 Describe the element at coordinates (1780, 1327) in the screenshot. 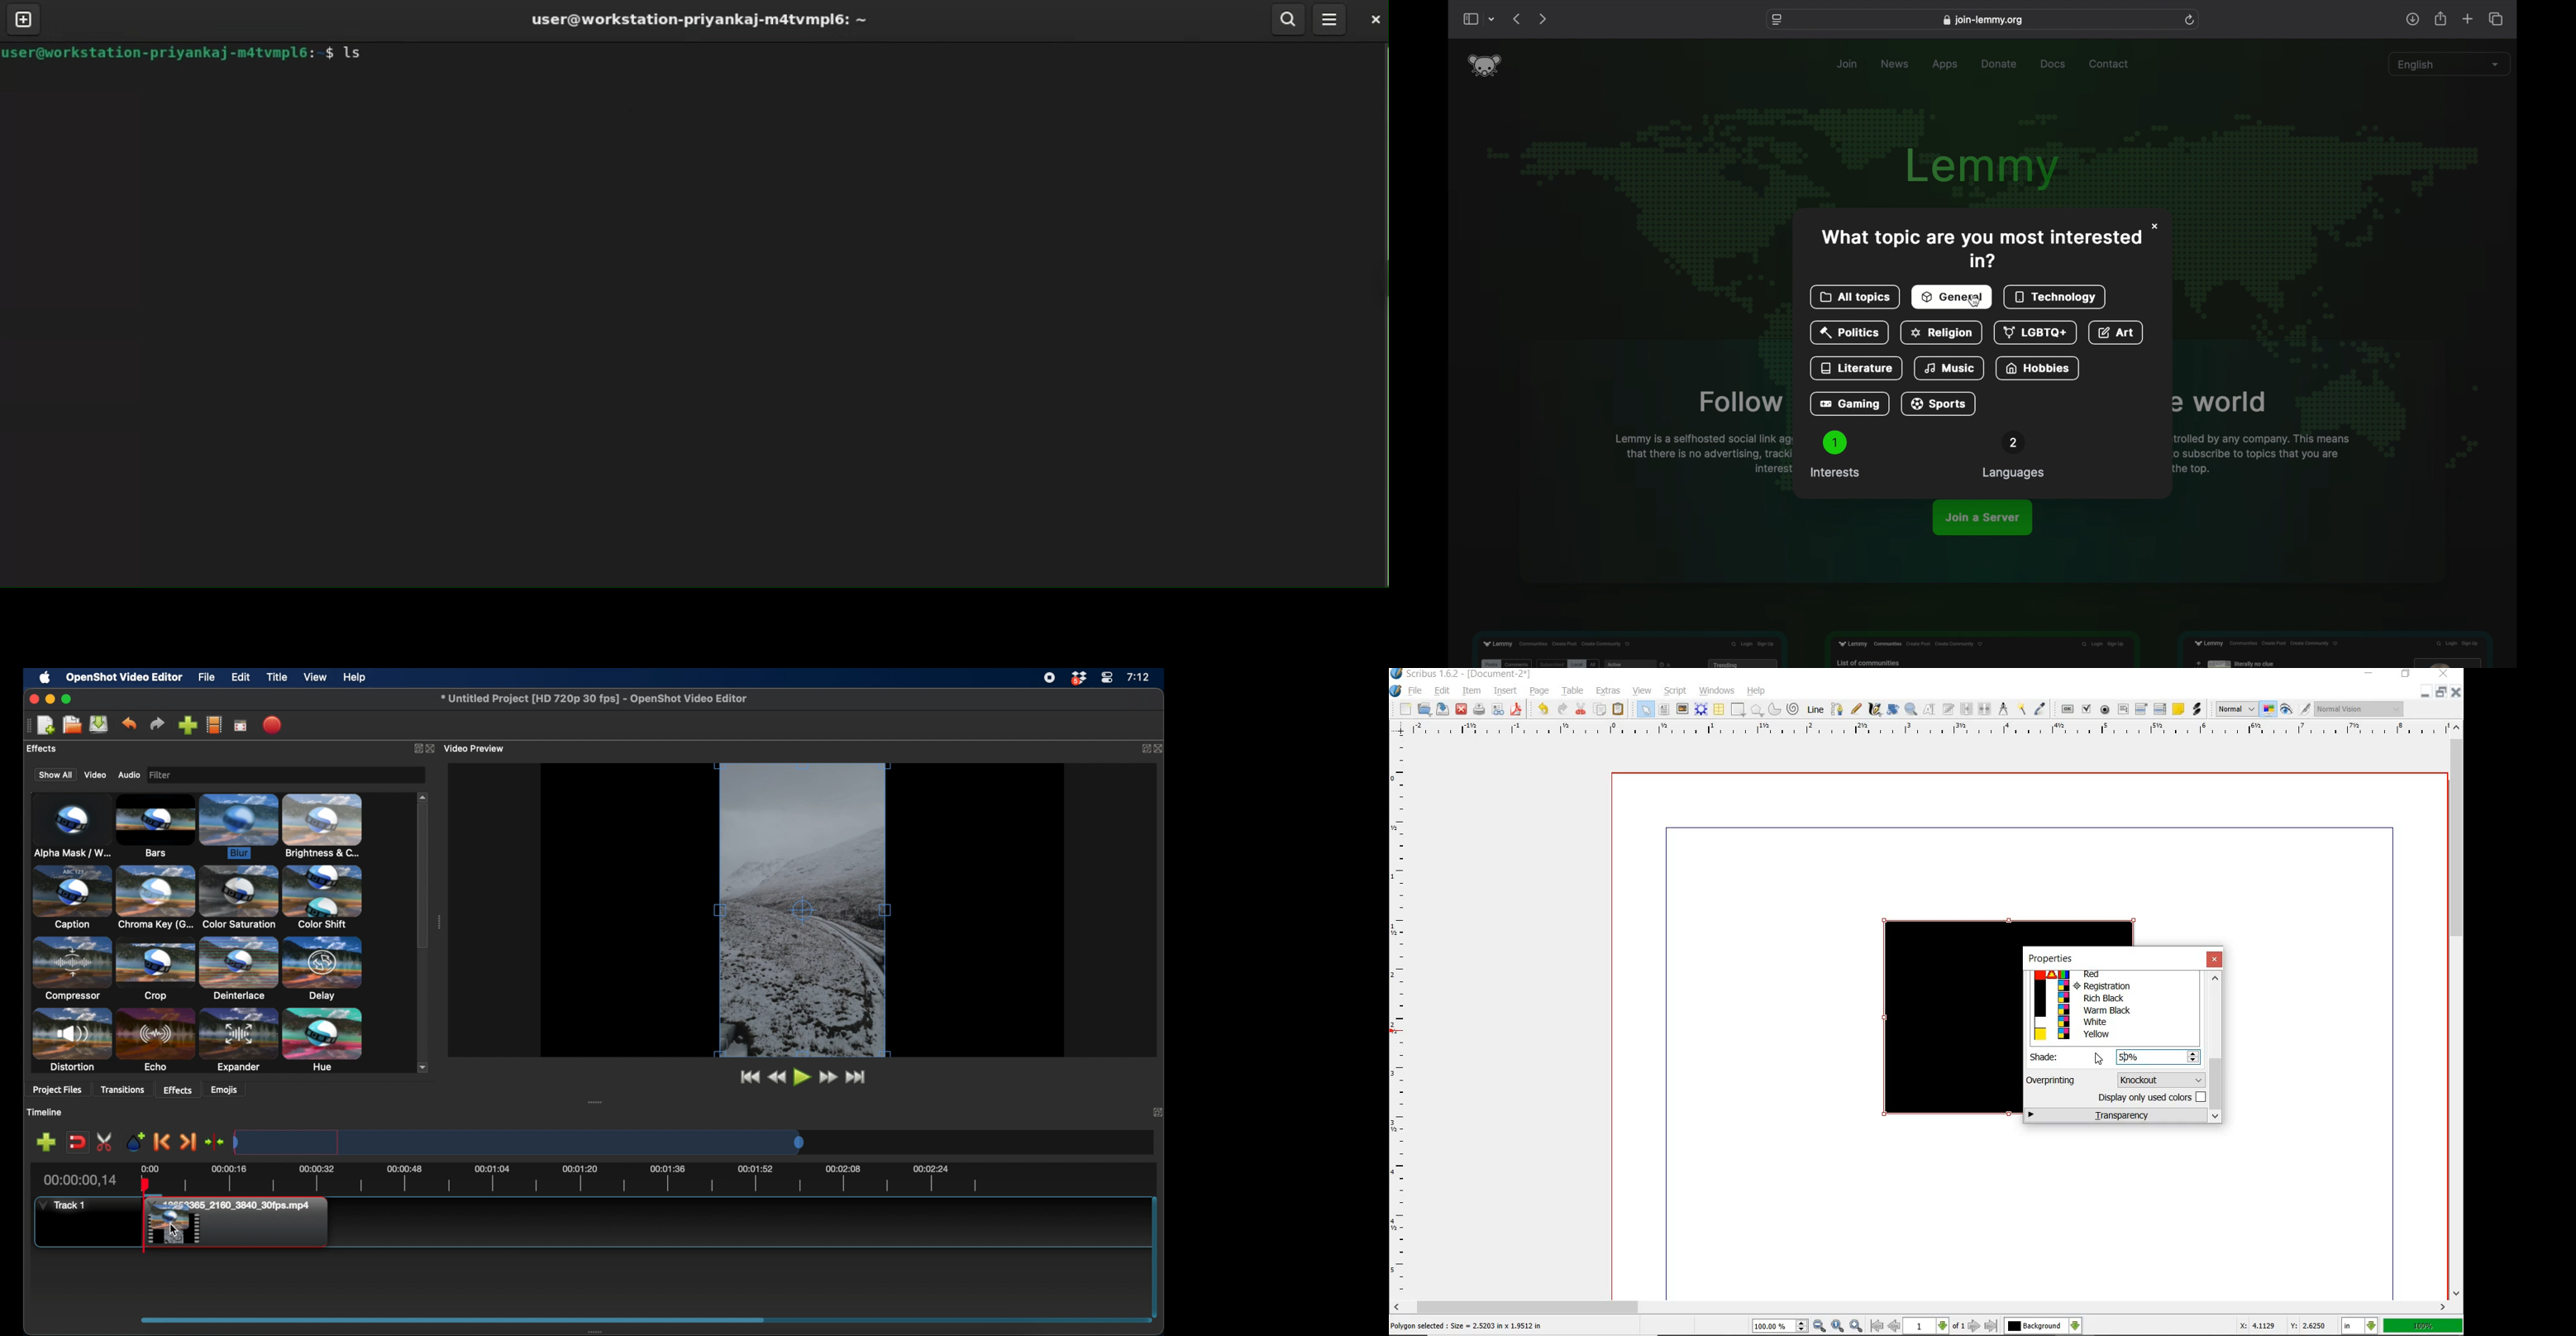

I see `select current zoom level` at that location.